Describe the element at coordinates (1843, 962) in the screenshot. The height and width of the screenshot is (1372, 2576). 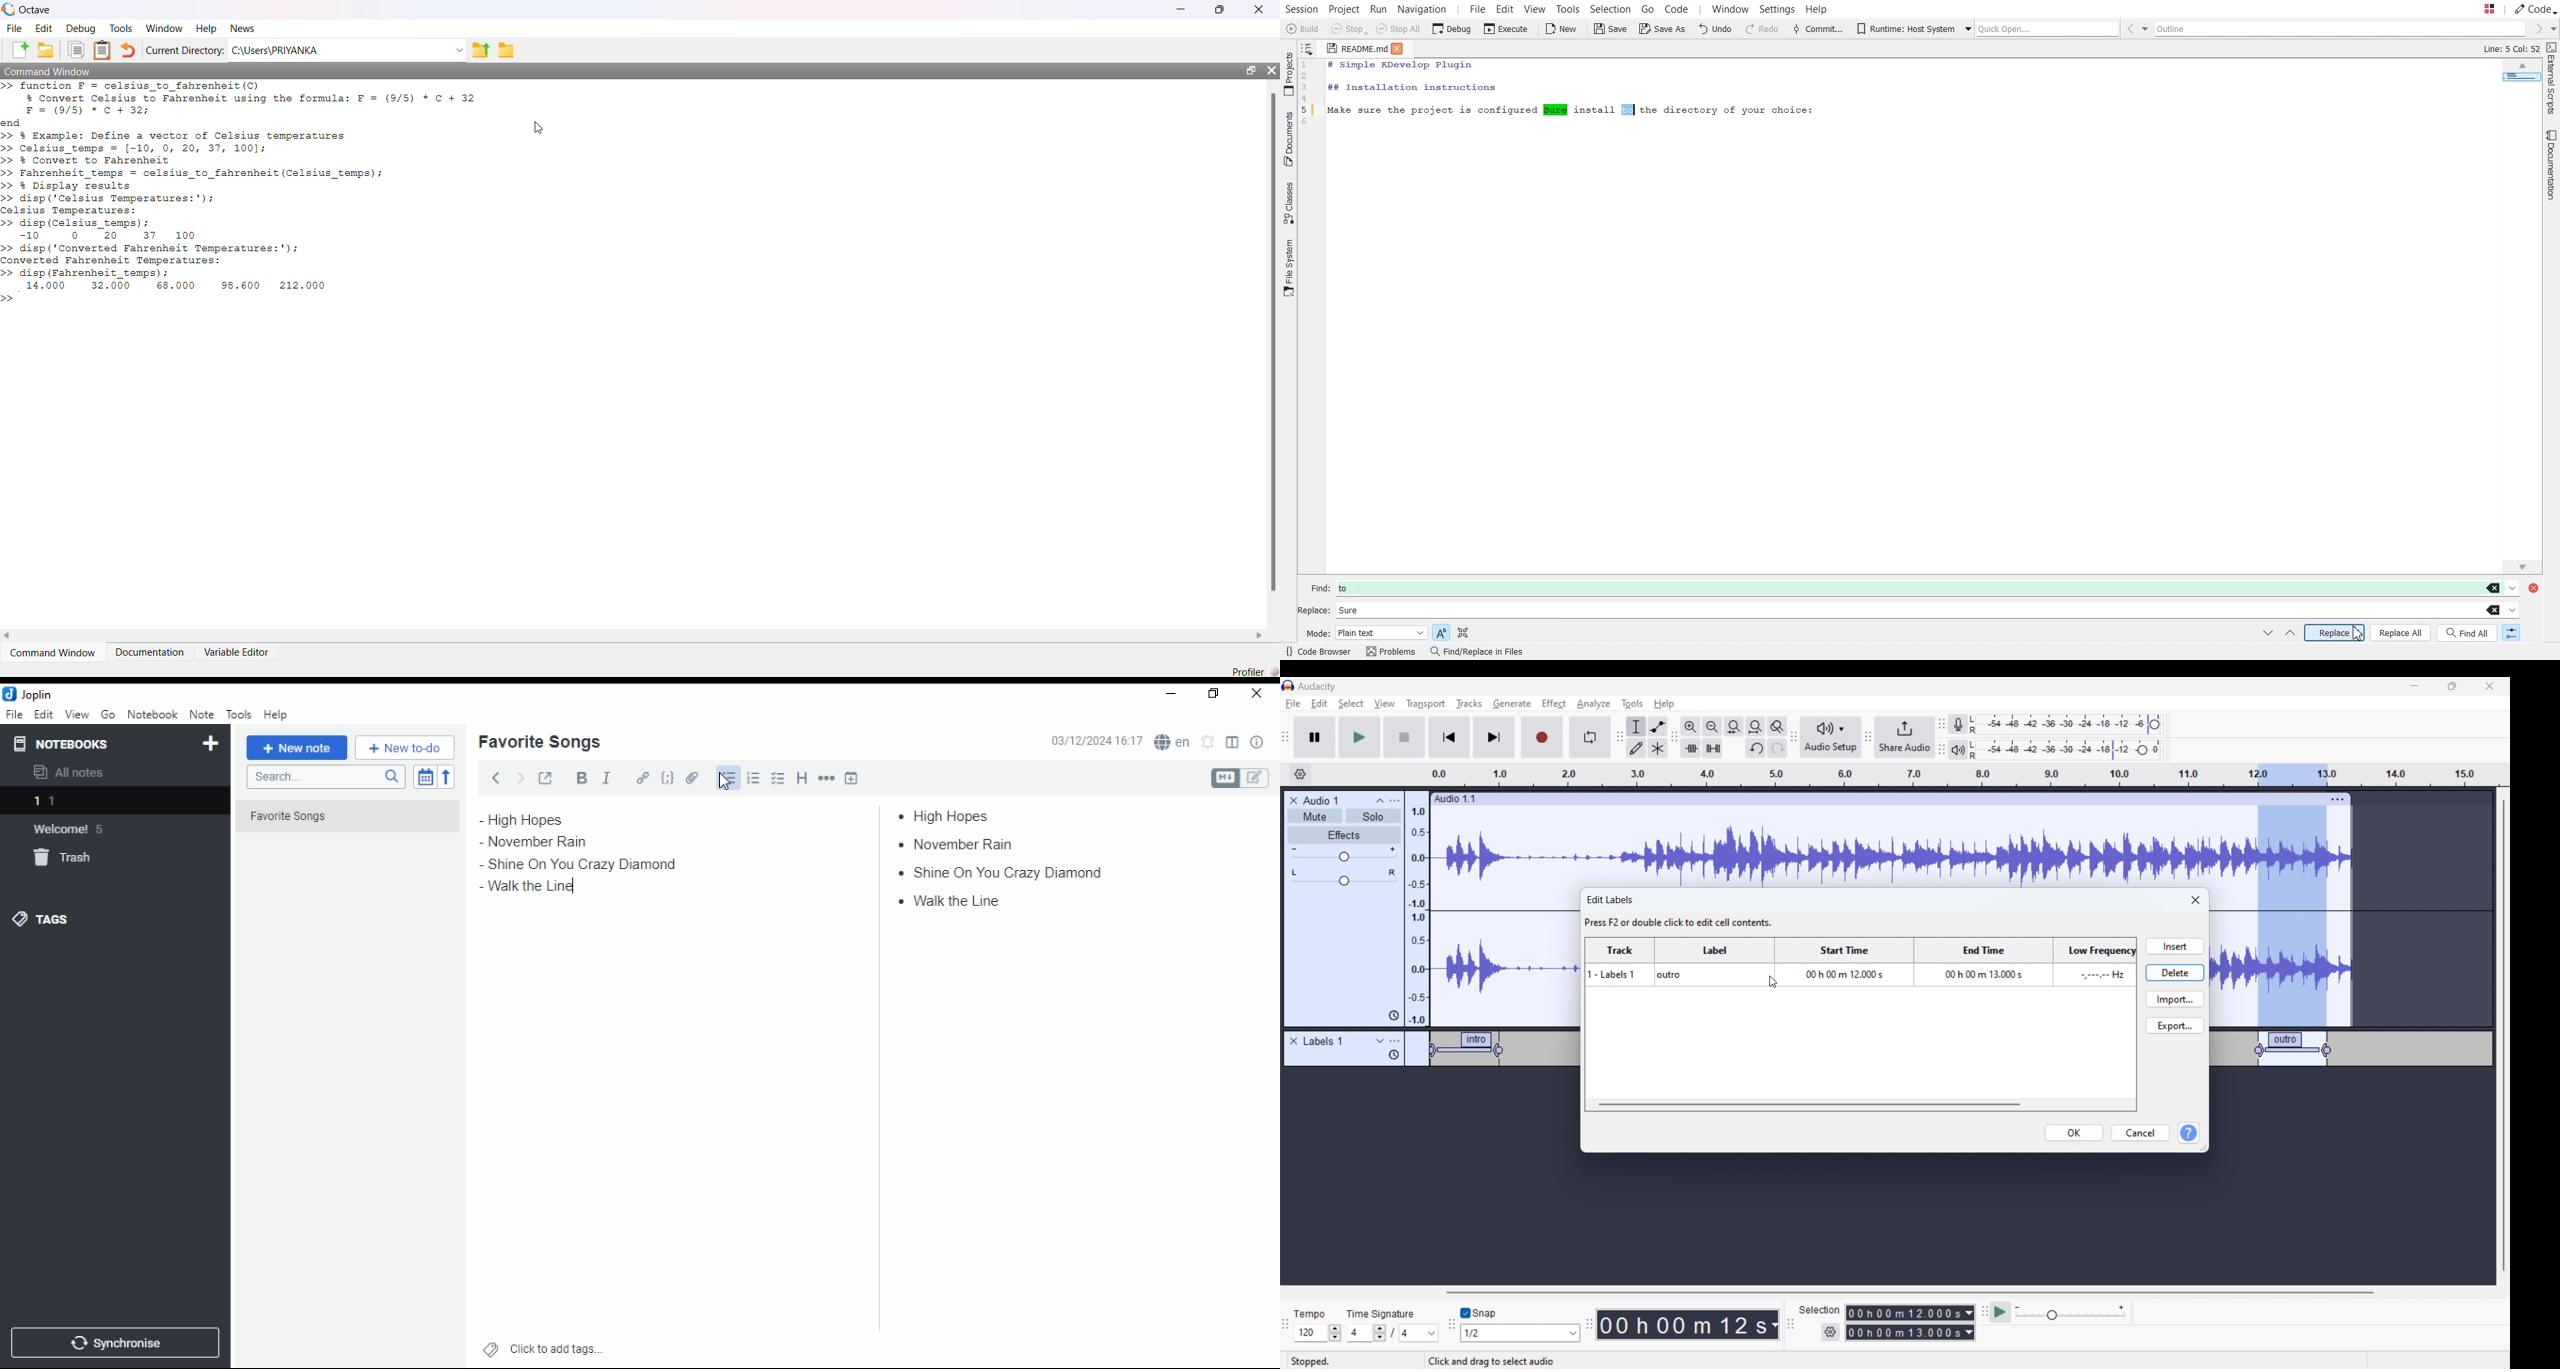
I see `start time` at that location.